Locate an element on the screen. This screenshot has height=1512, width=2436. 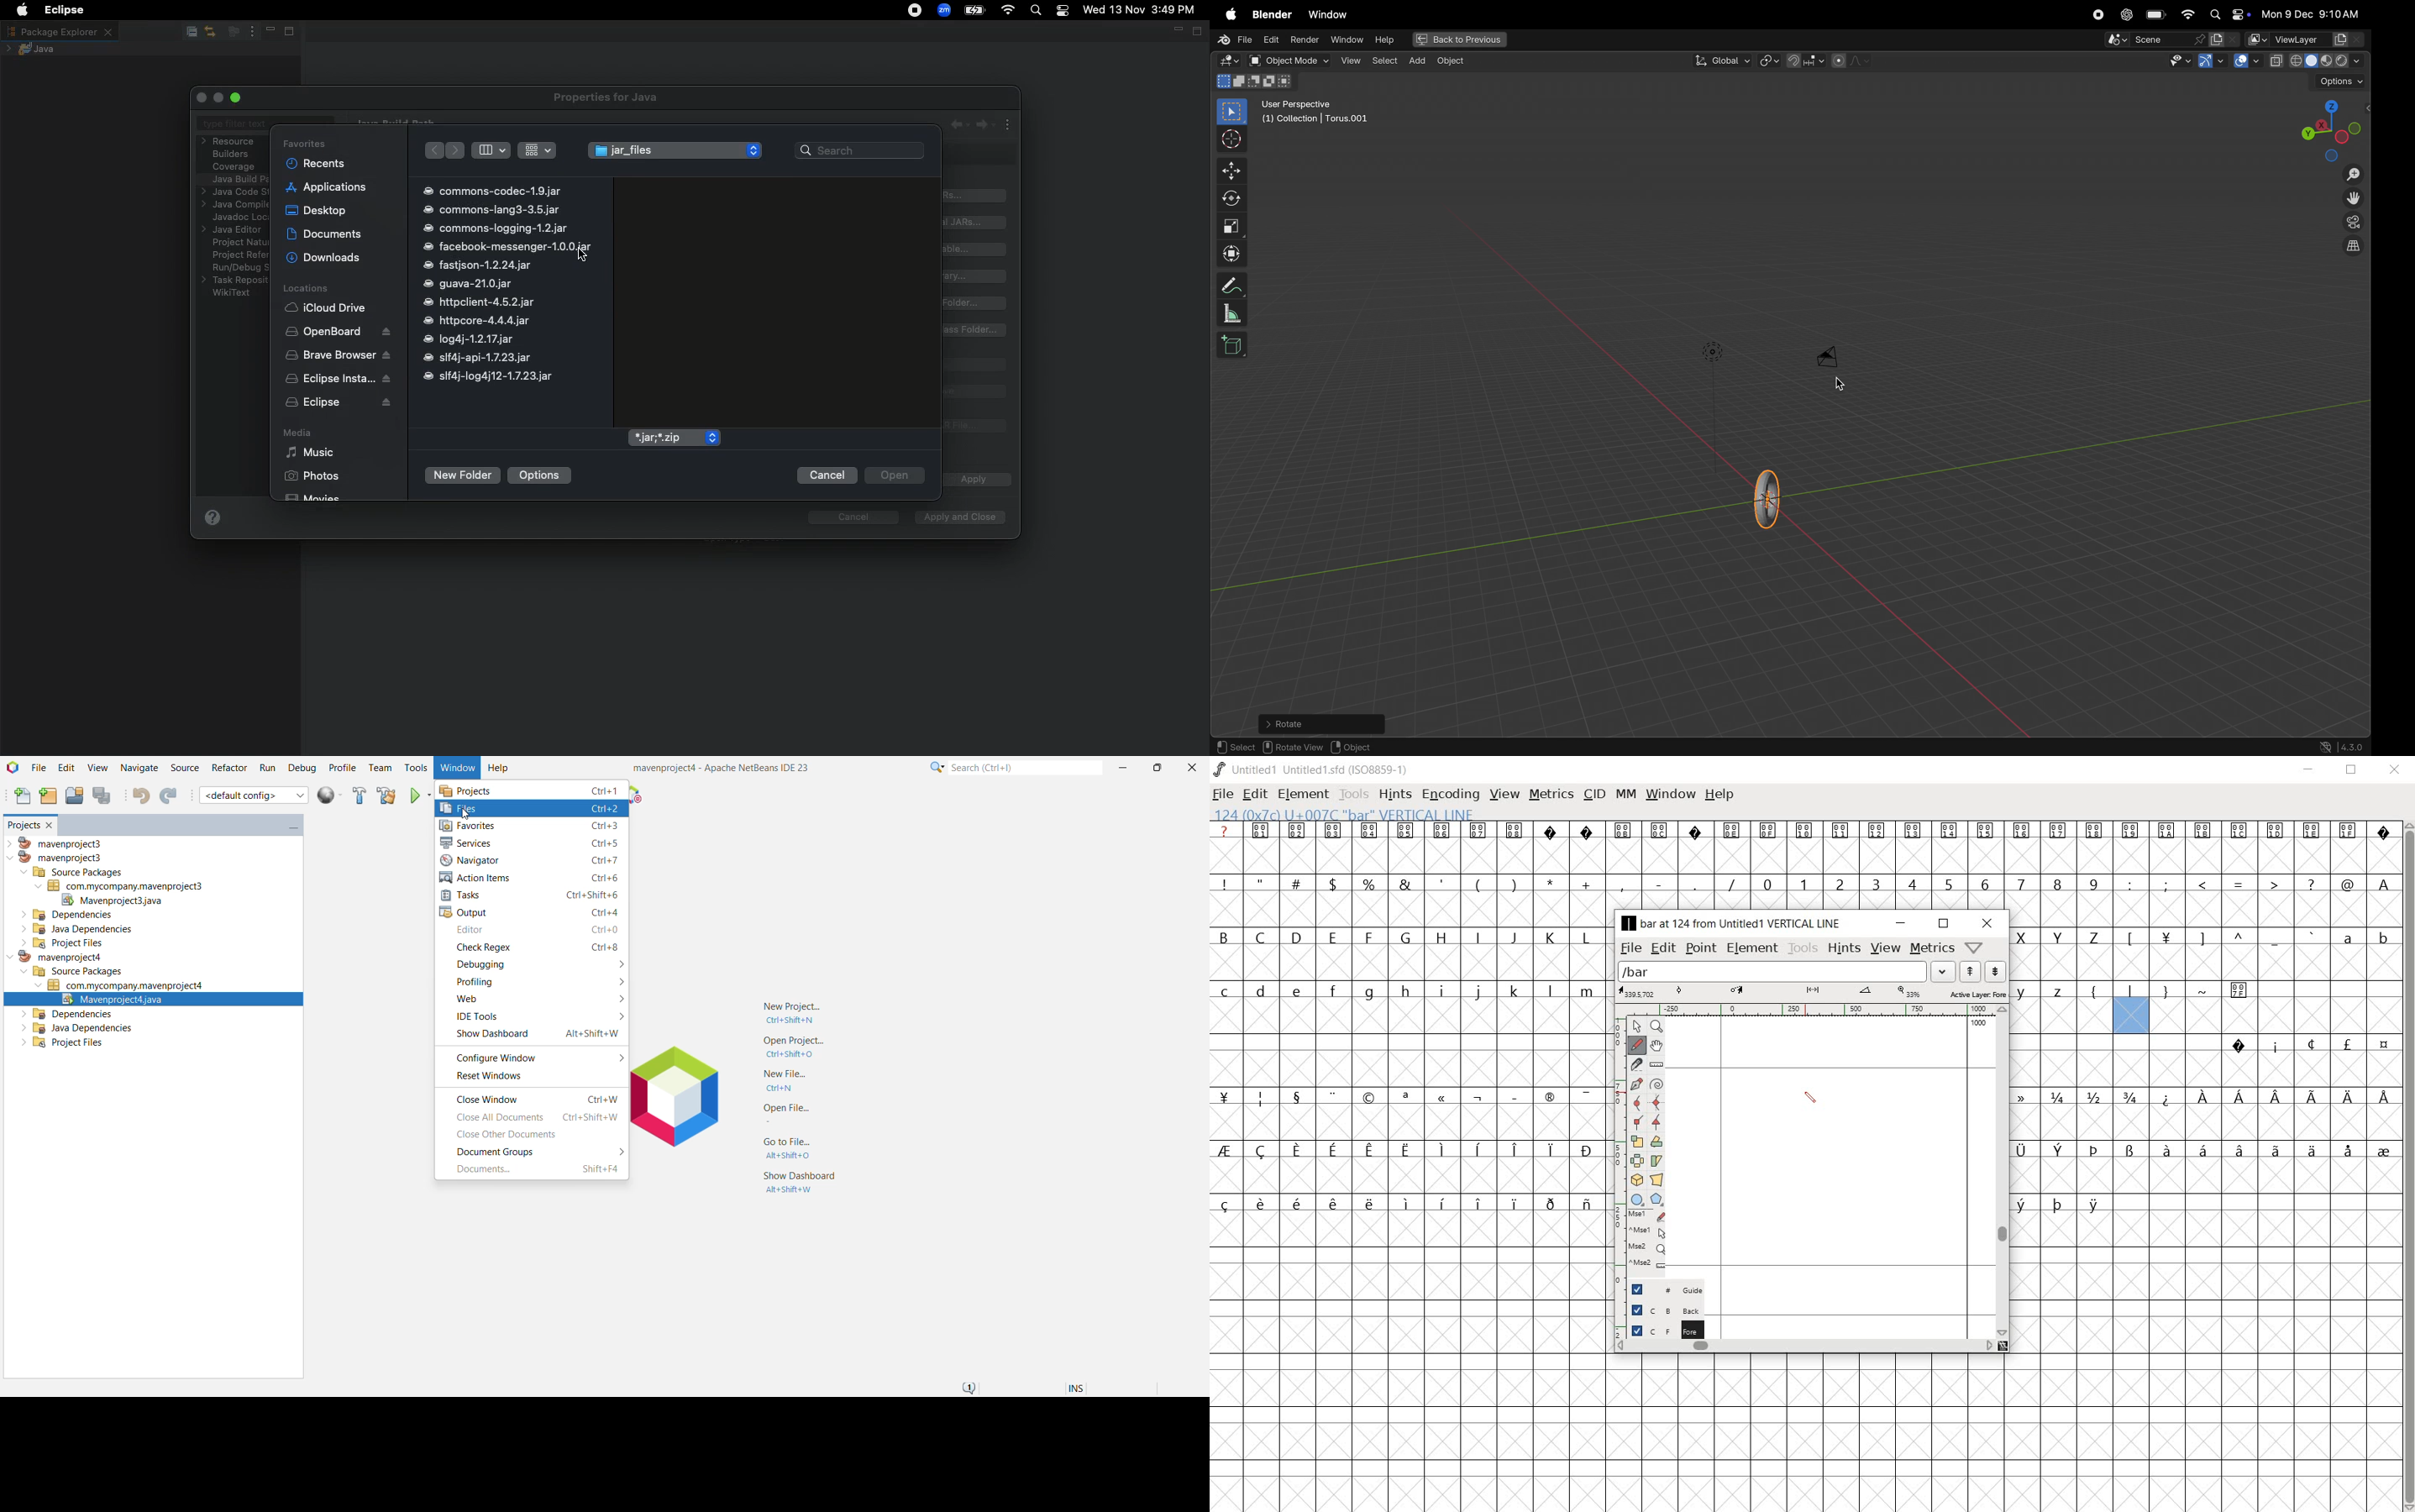
object is located at coordinates (1451, 61).